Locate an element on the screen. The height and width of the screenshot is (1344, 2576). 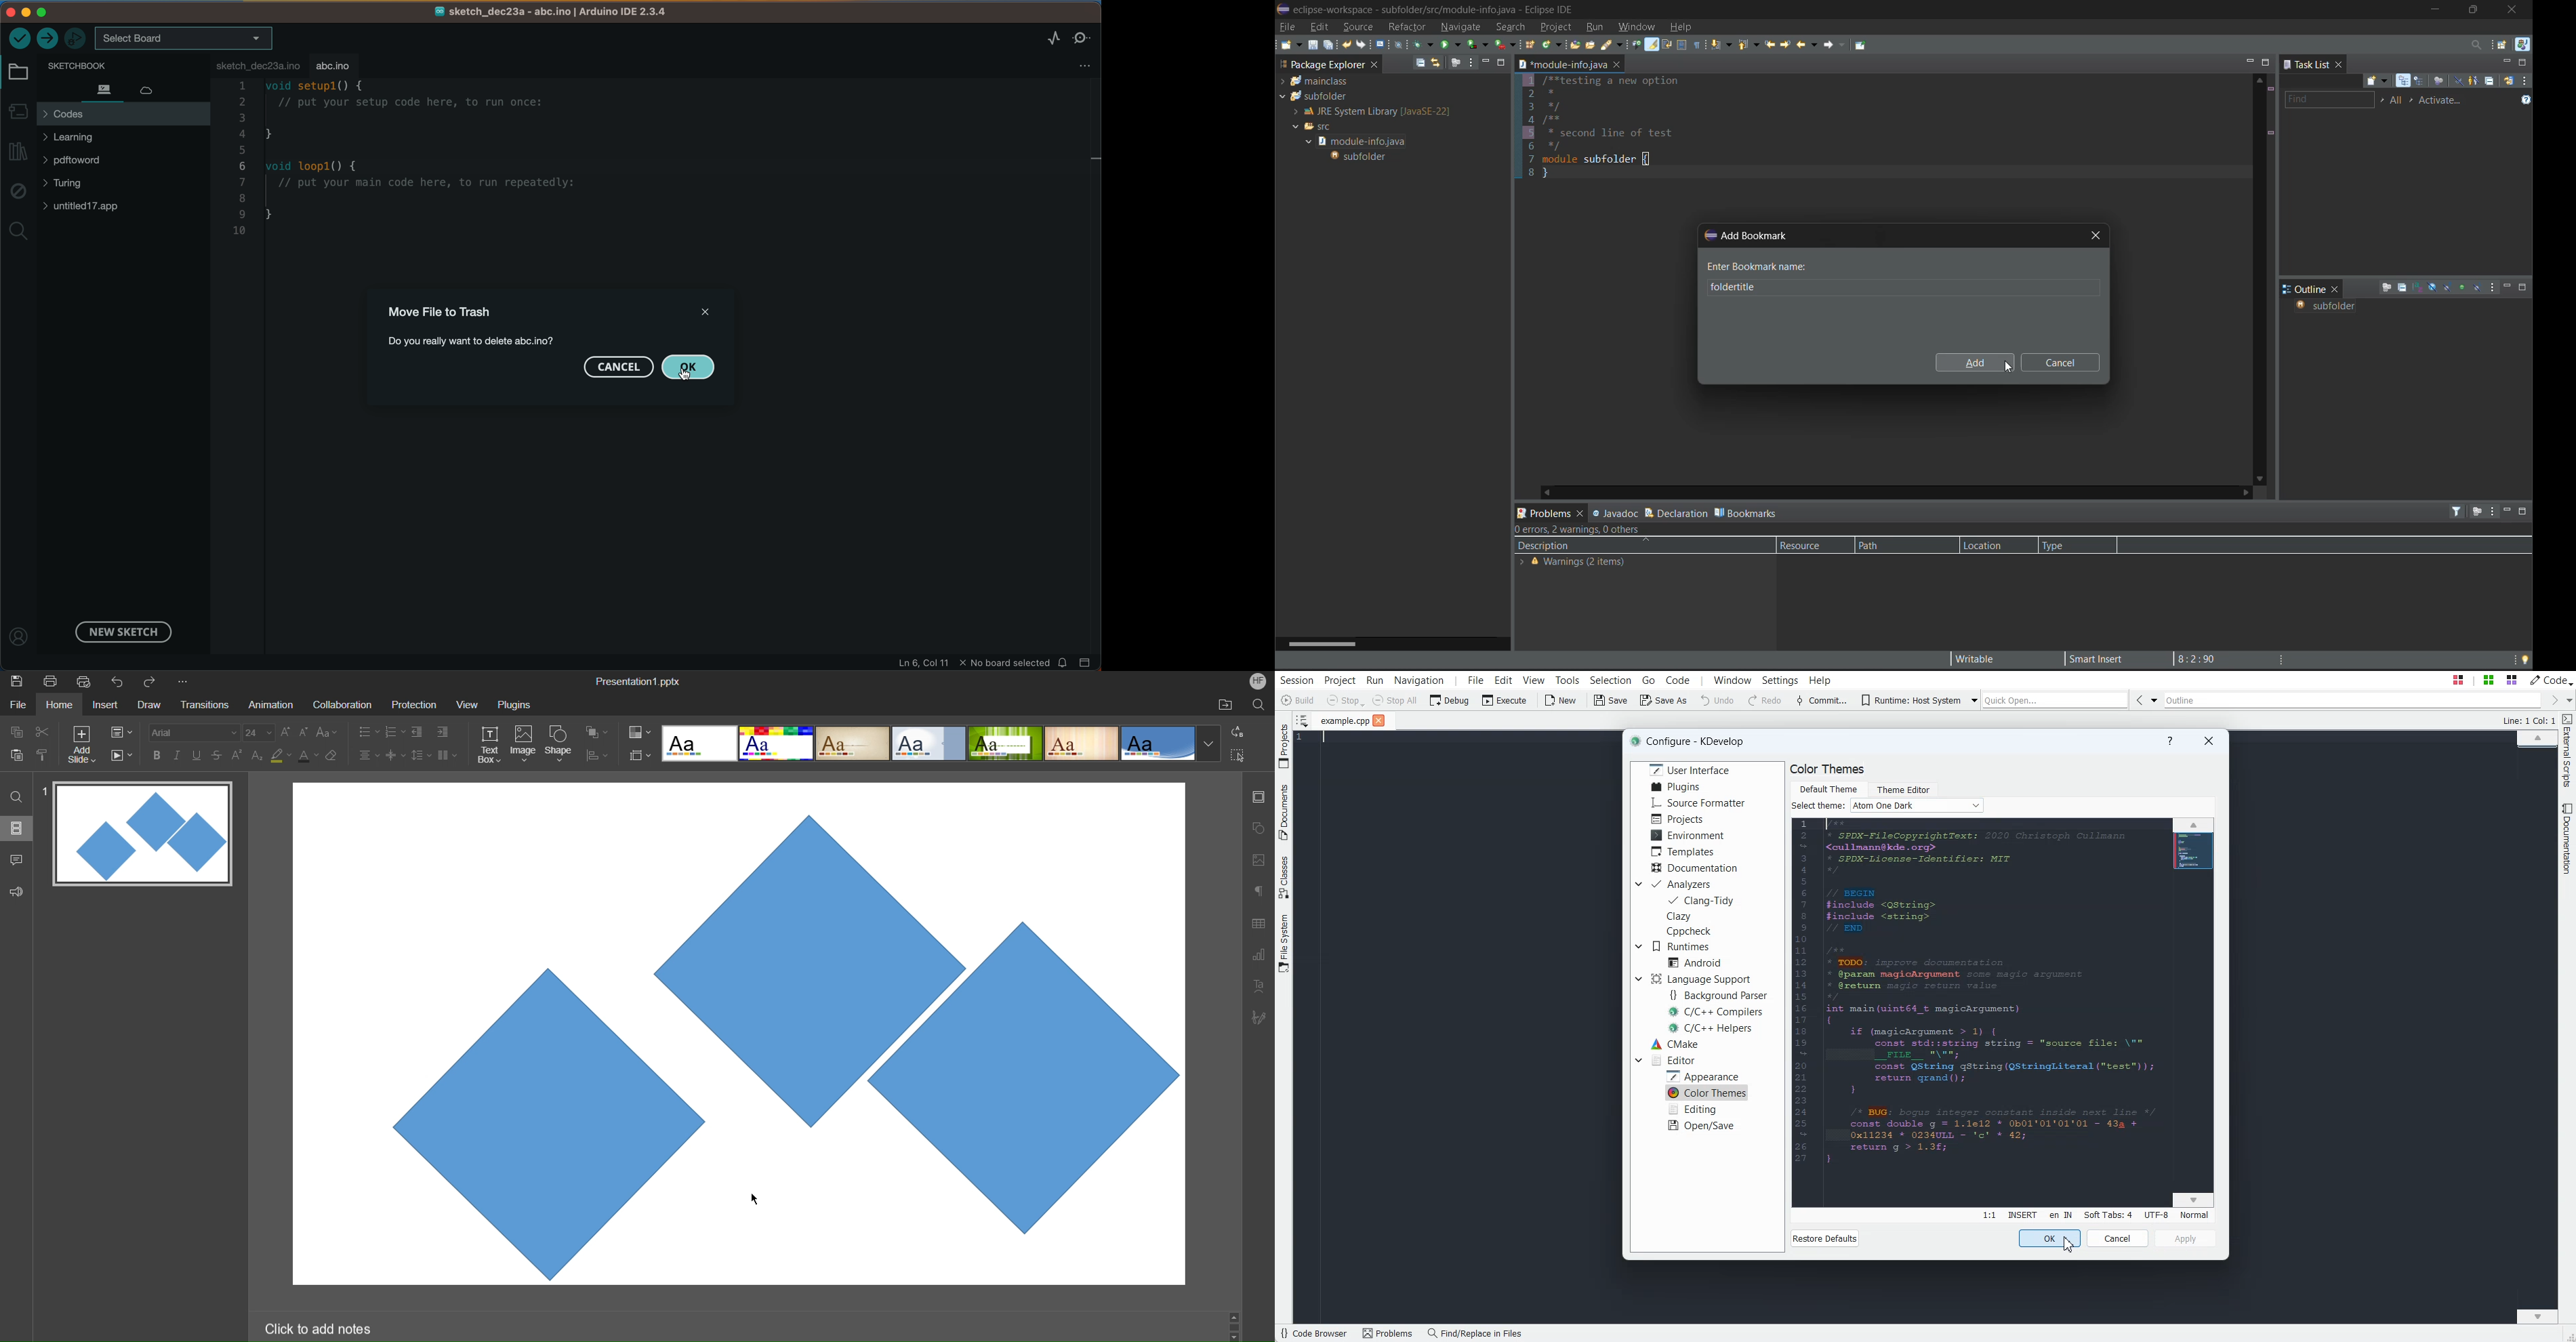
JRE System Library [JavaSE-22] is located at coordinates (1369, 111).